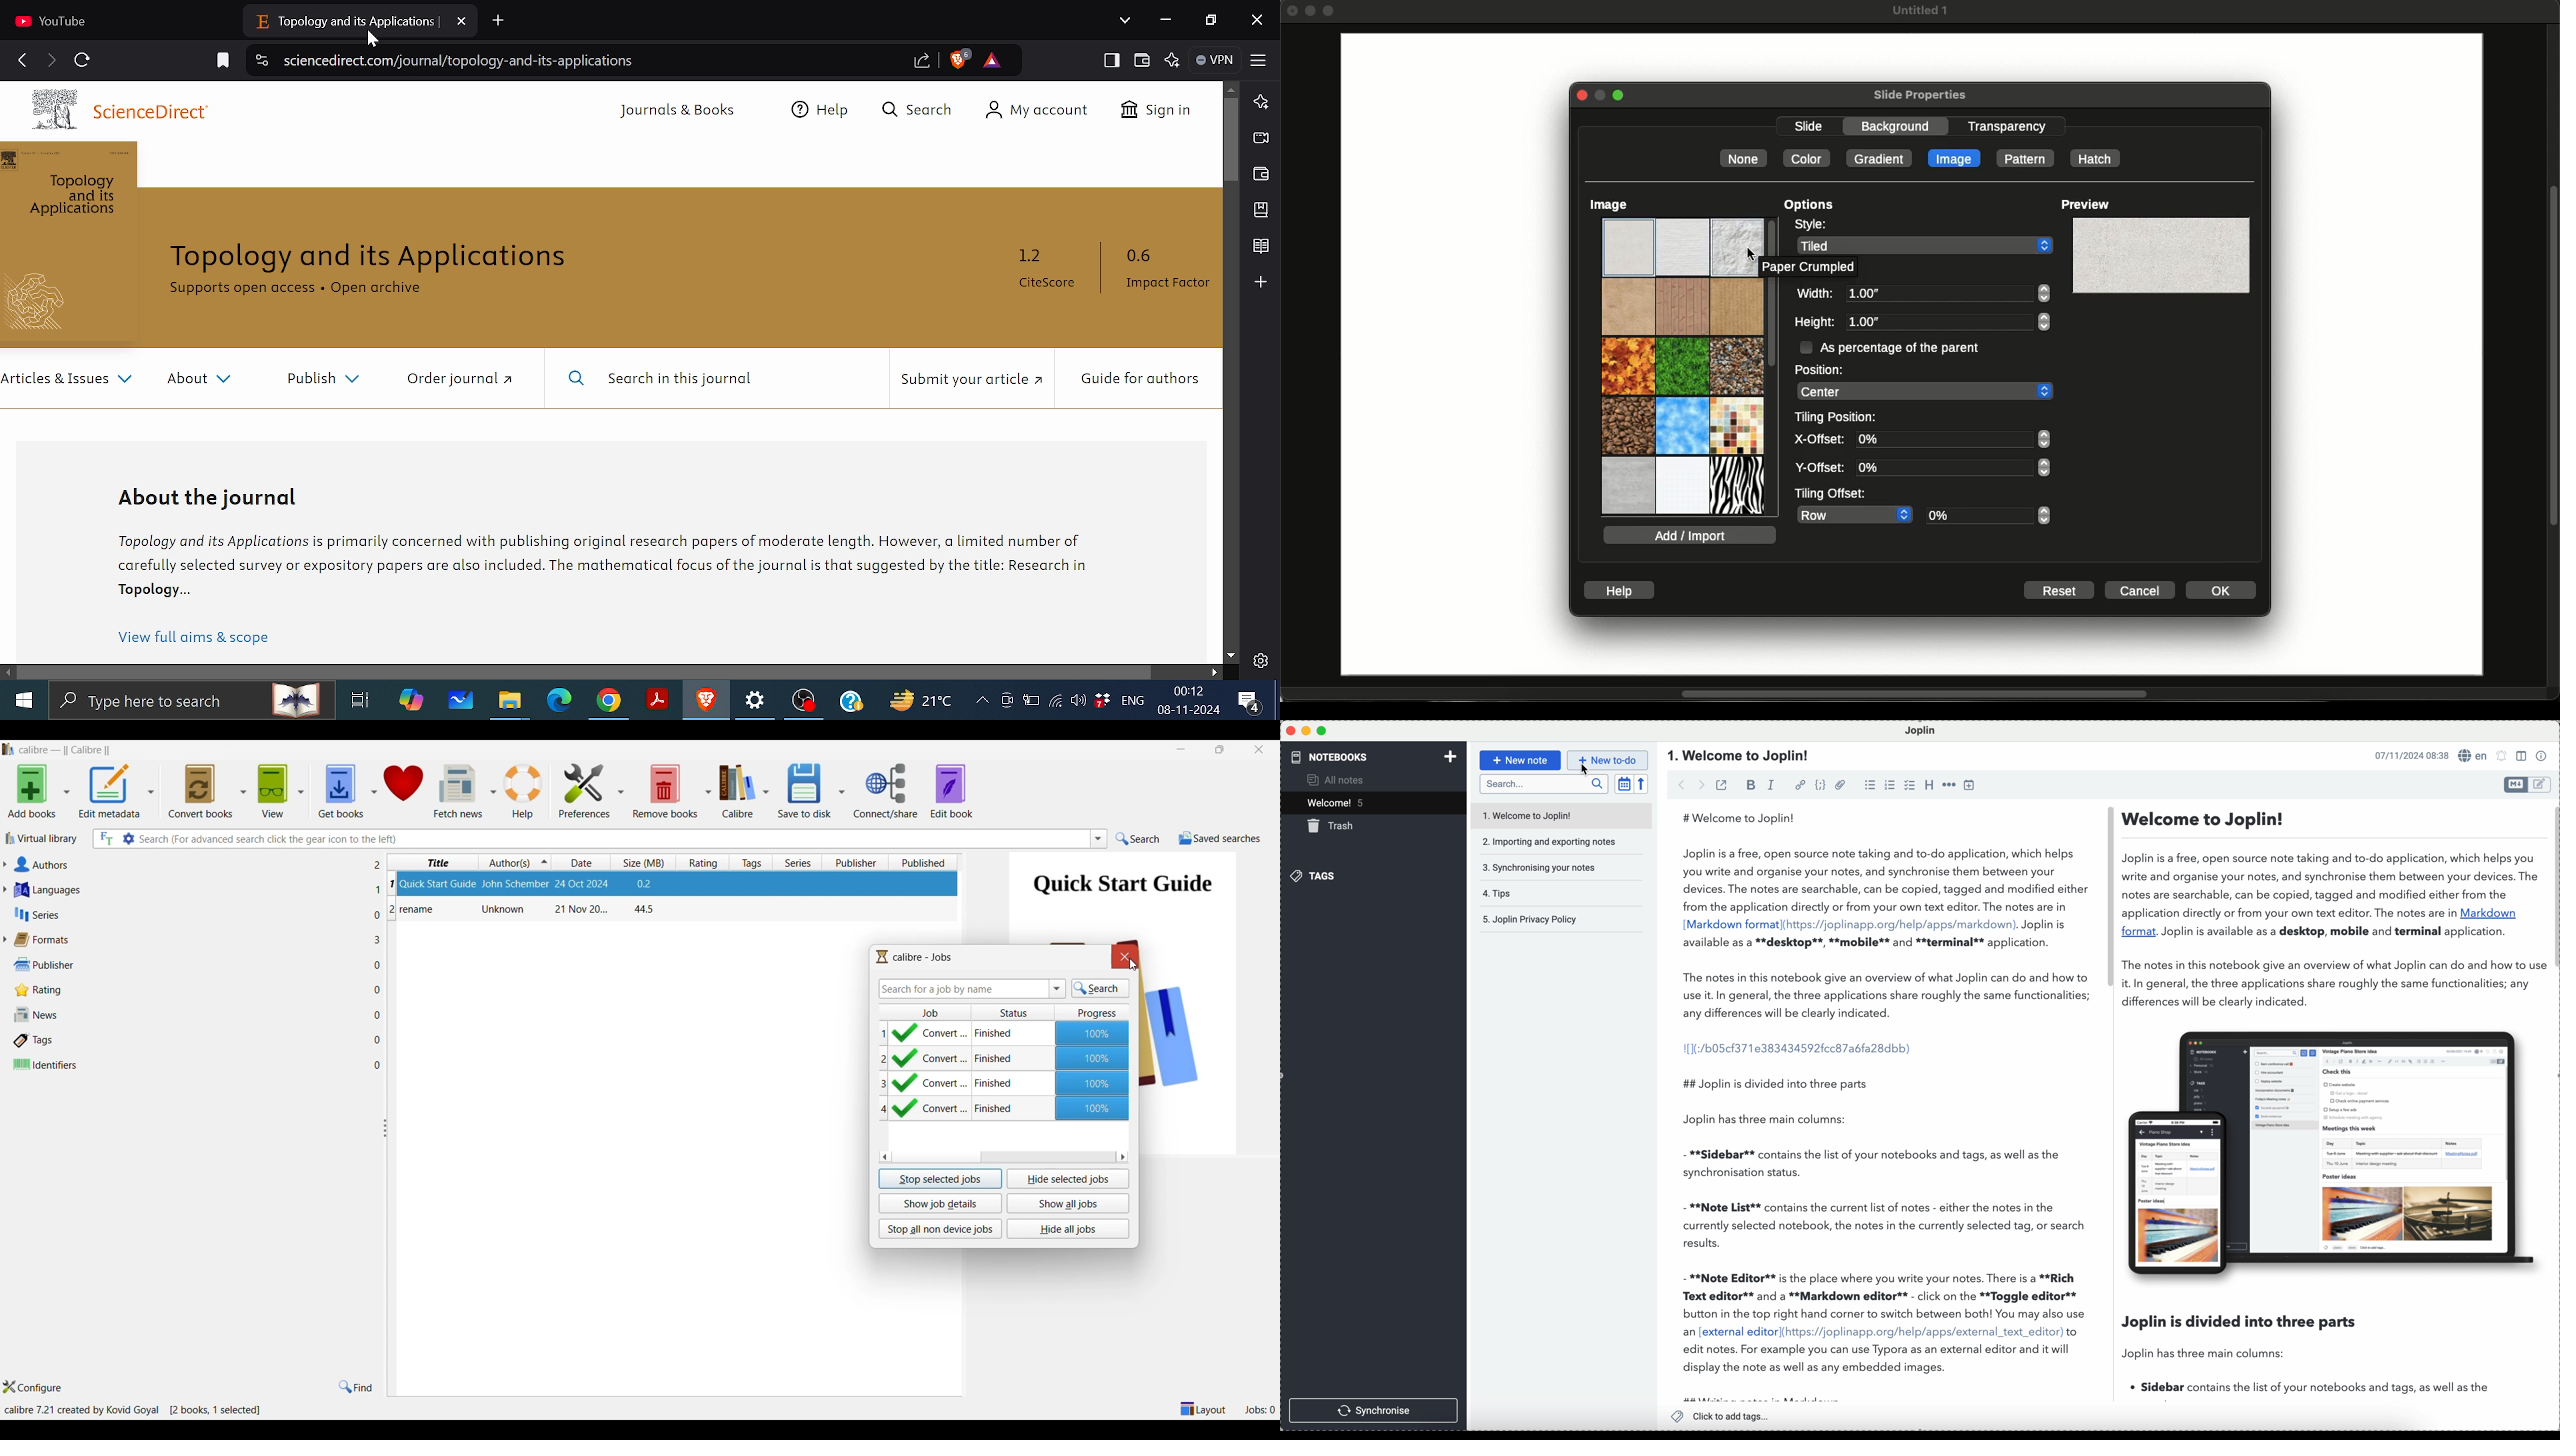 The width and height of the screenshot is (2576, 1456). What do you see at coordinates (1918, 11) in the screenshot?
I see `Untitled 1` at bounding box center [1918, 11].